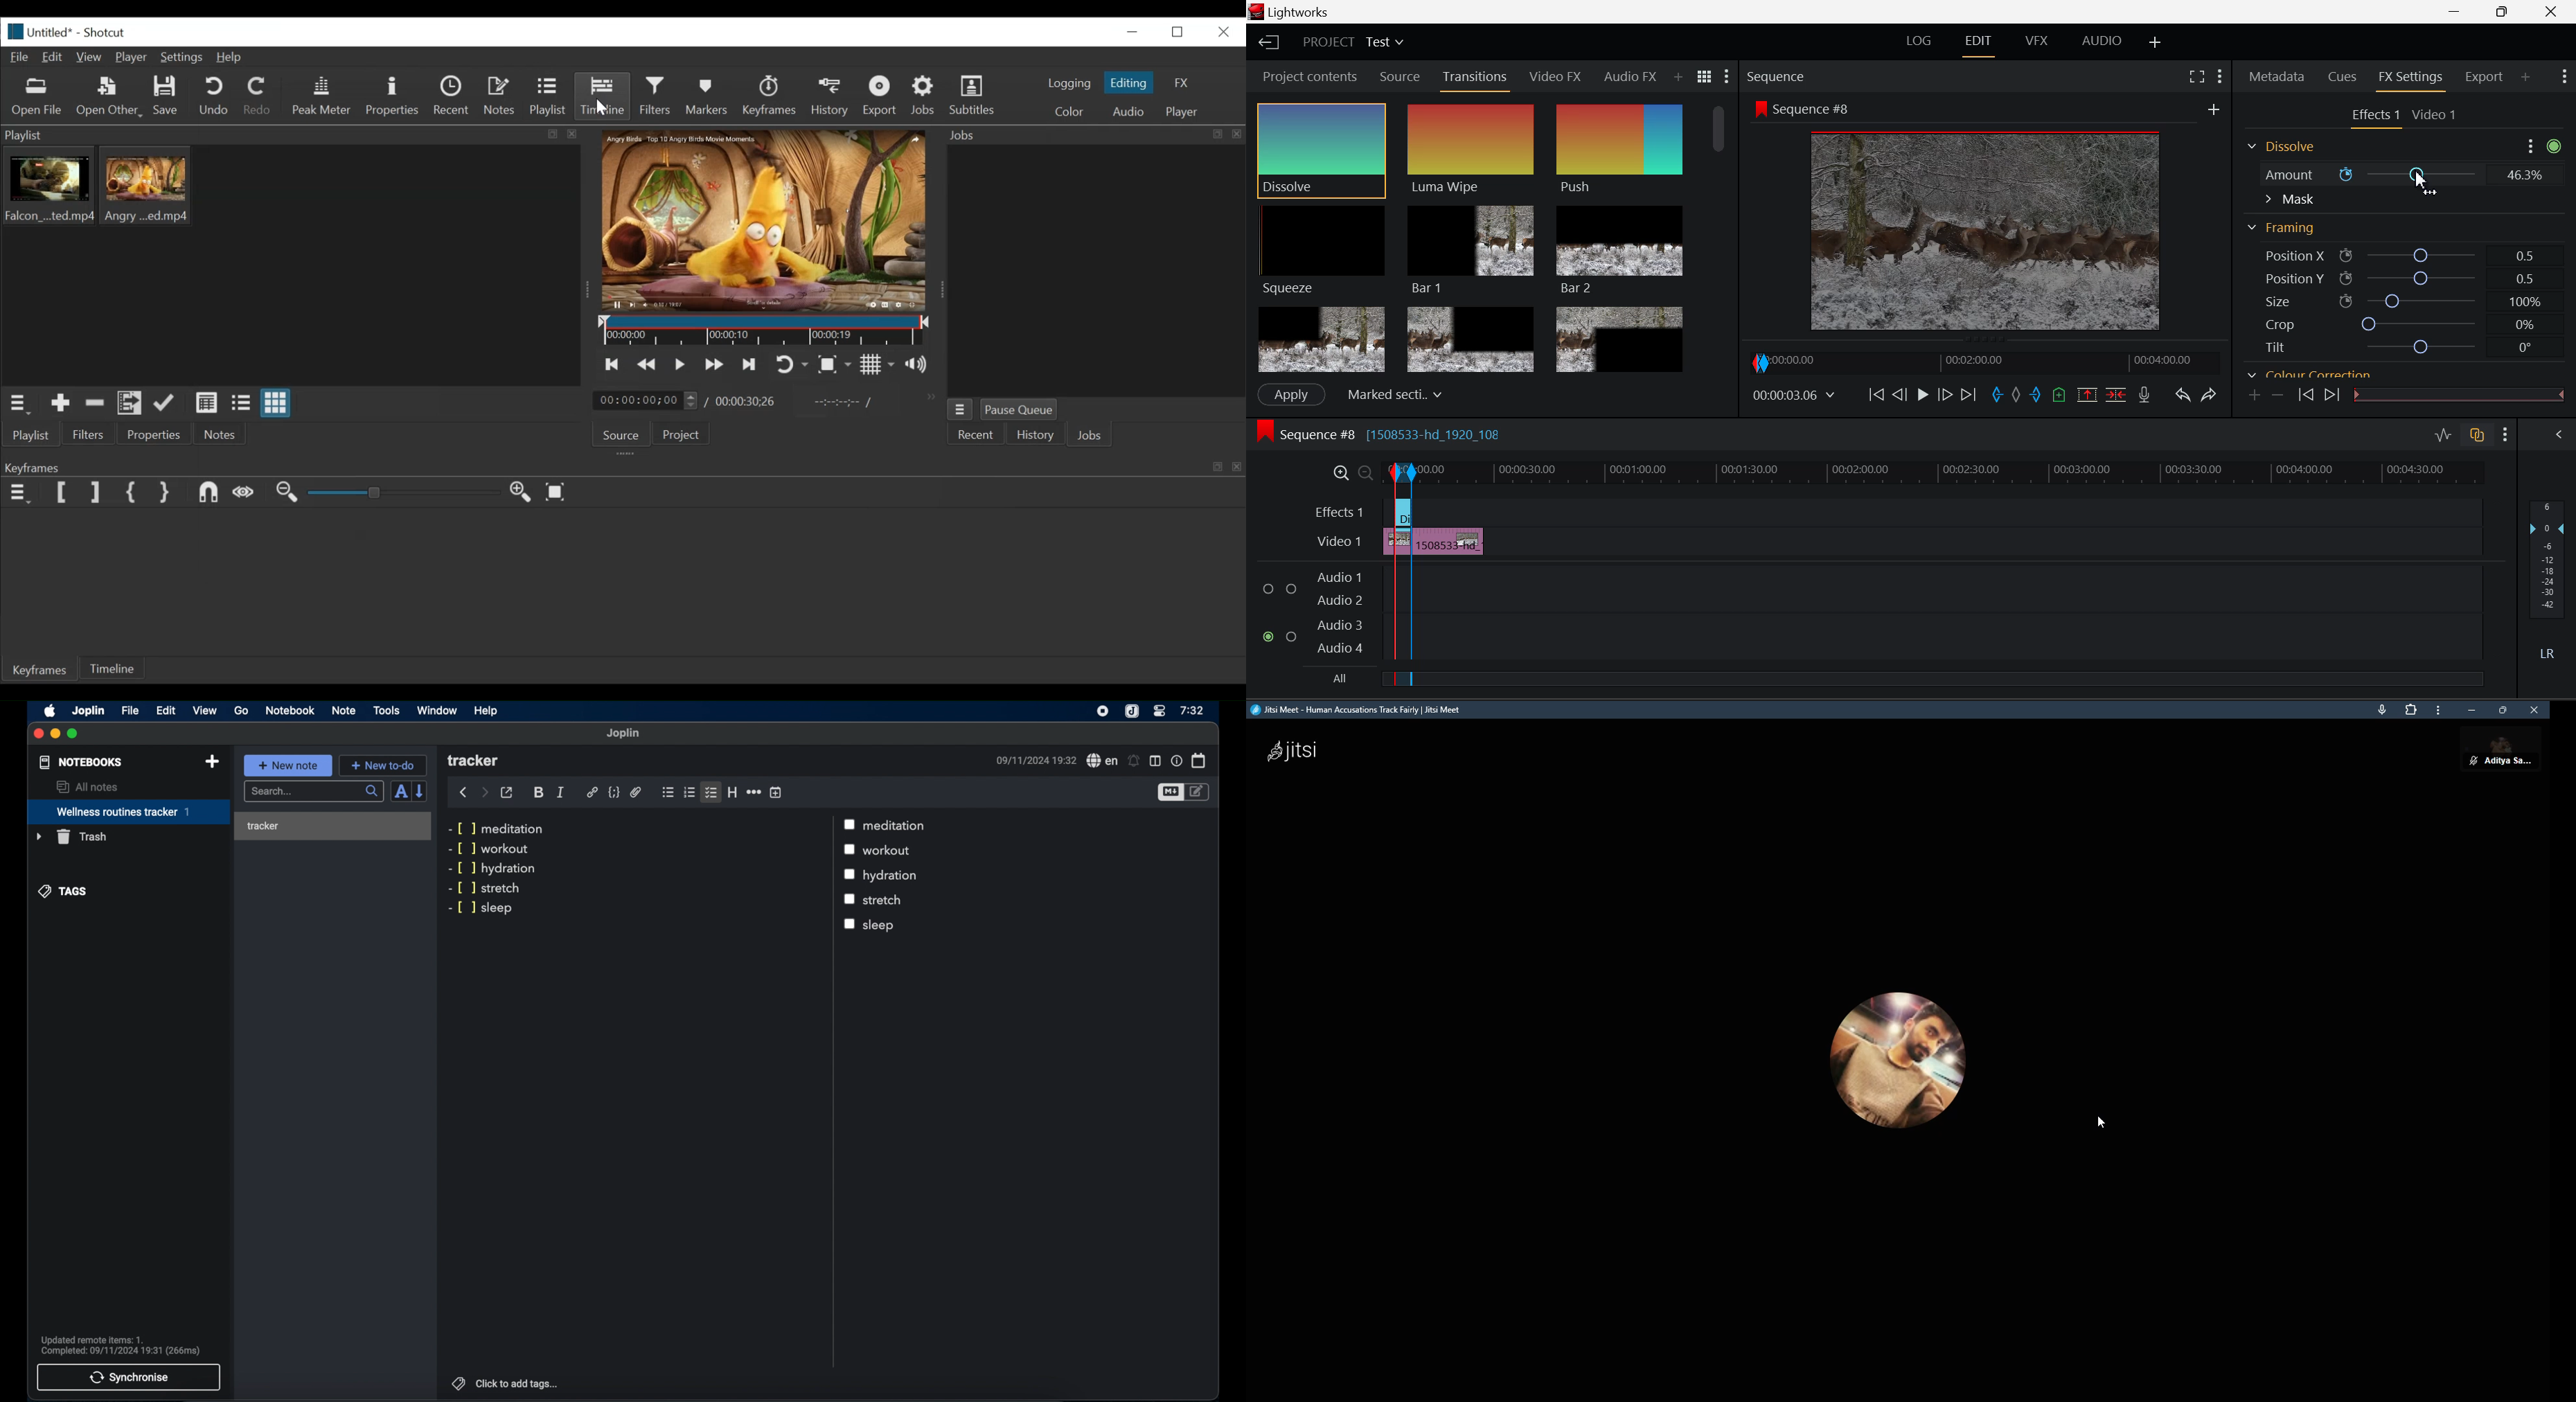  What do you see at coordinates (732, 792) in the screenshot?
I see `heading` at bounding box center [732, 792].